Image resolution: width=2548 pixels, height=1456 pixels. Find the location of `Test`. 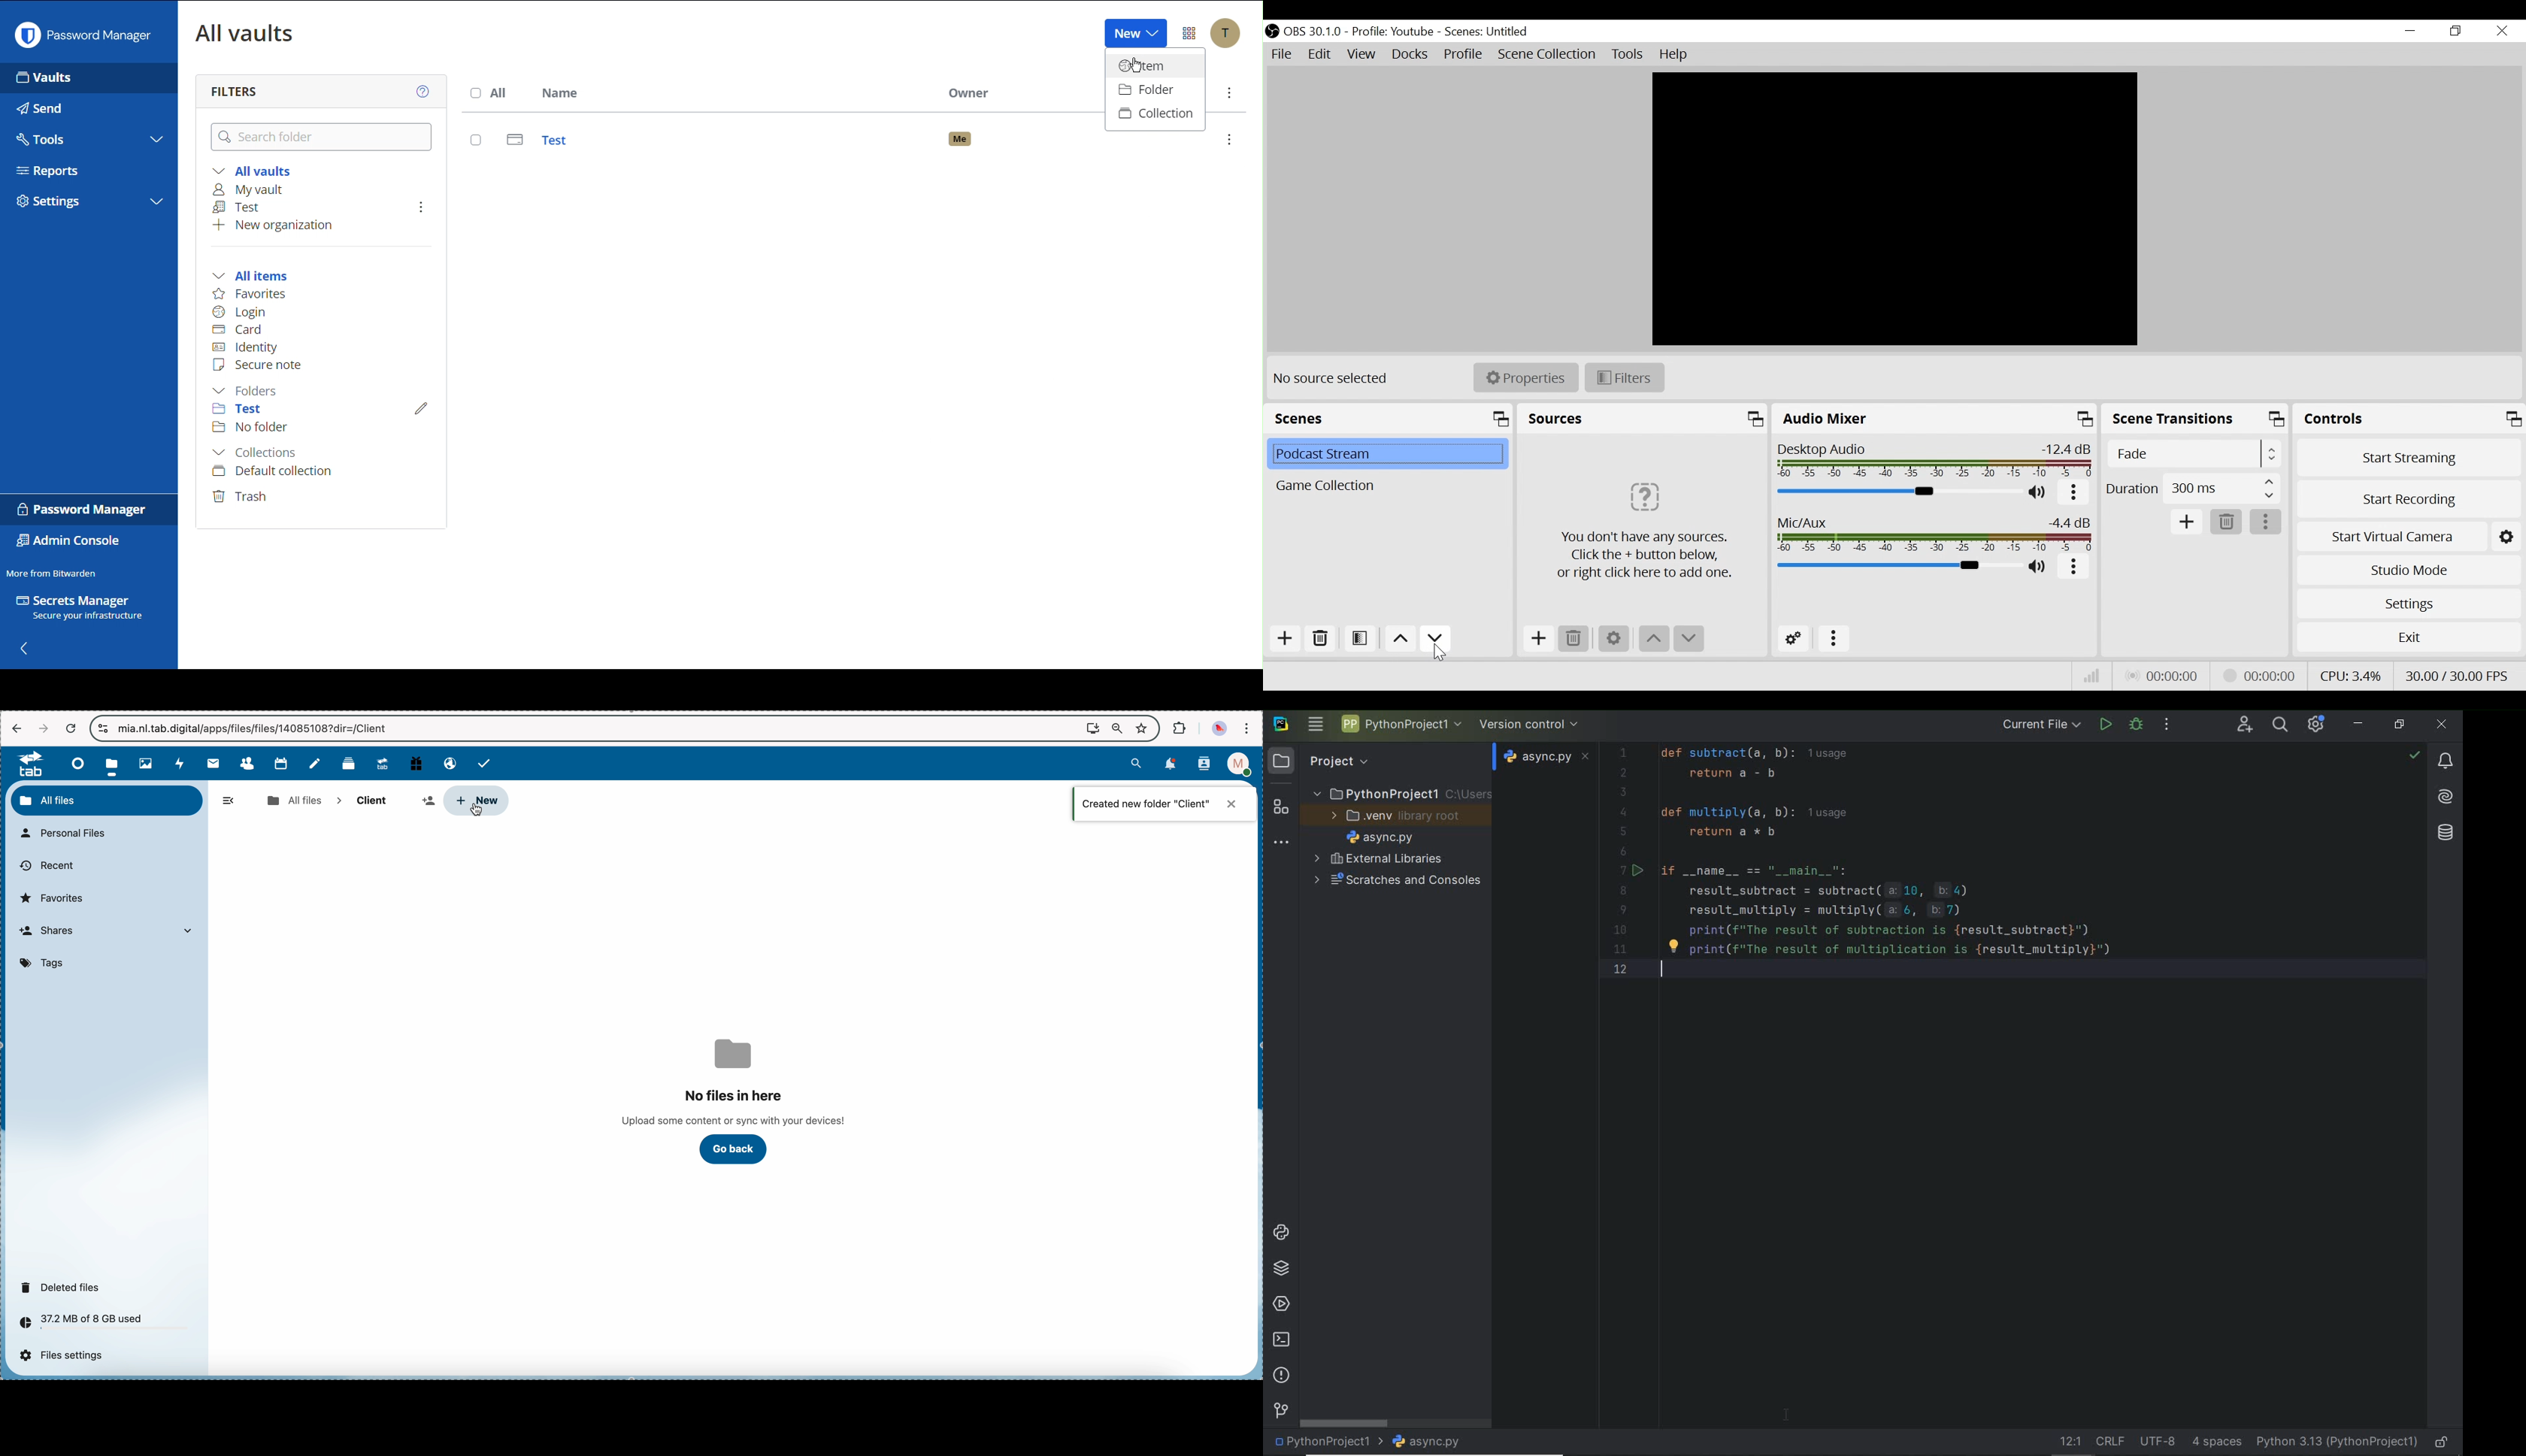

Test is located at coordinates (247, 411).